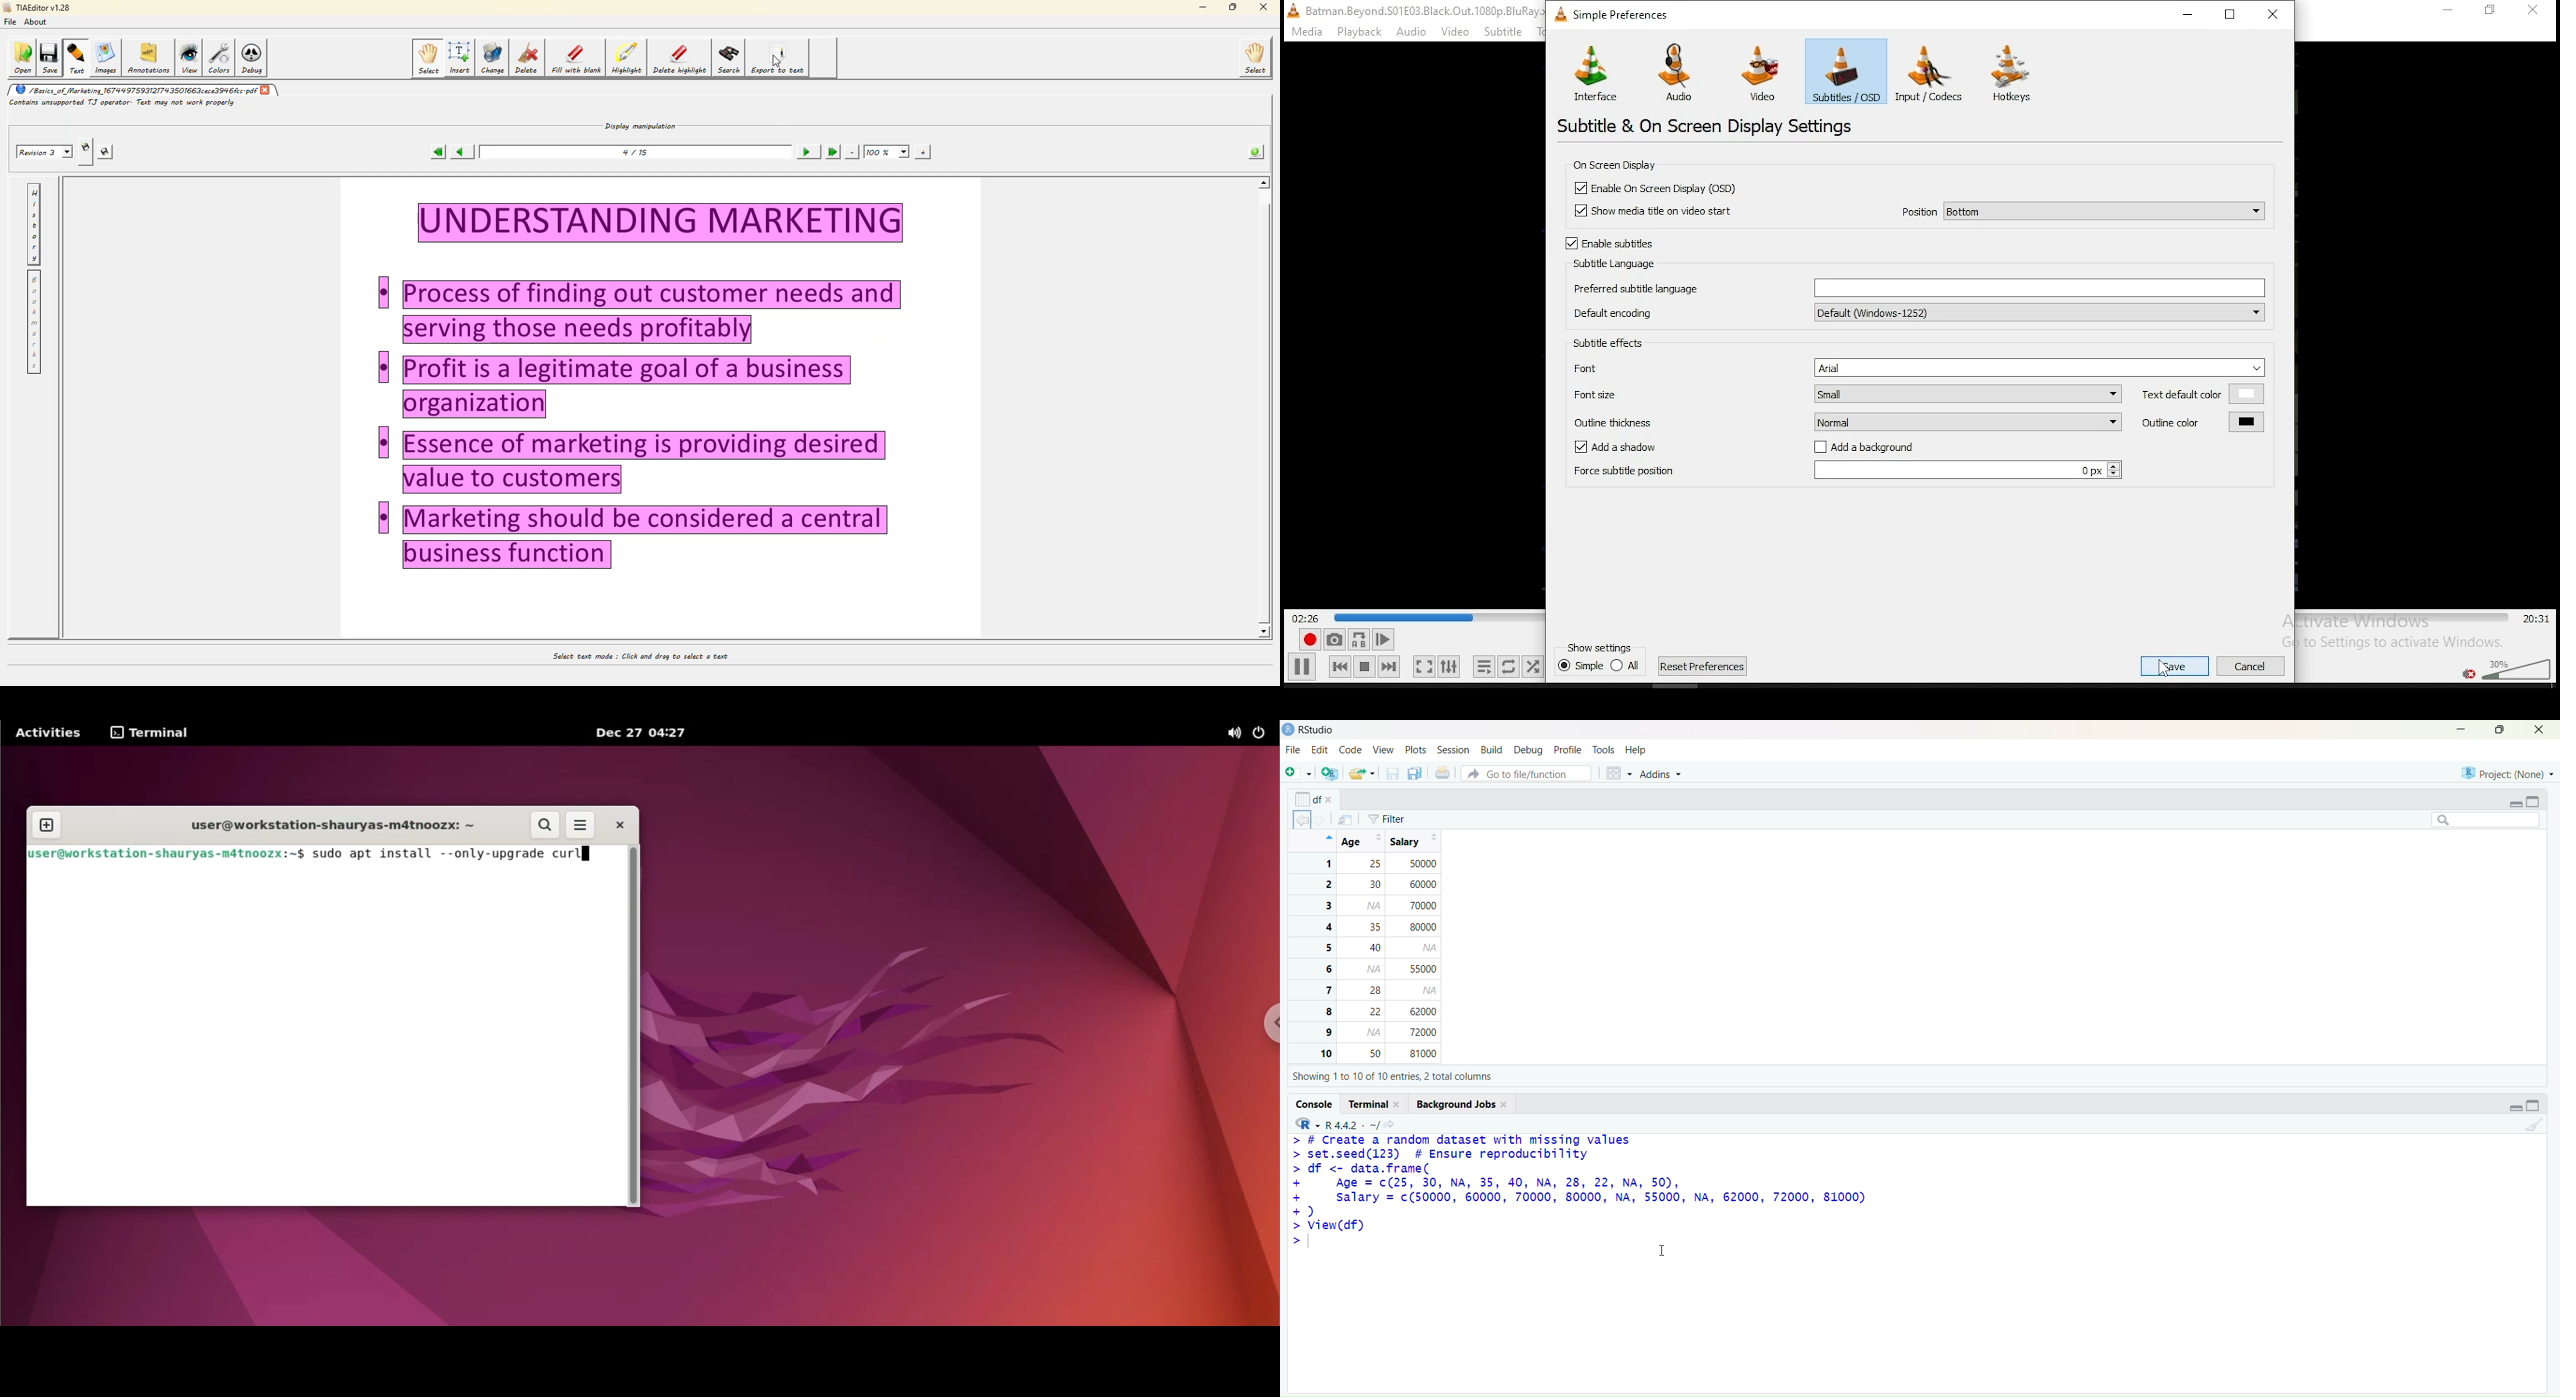 This screenshot has height=1400, width=2576. What do you see at coordinates (1454, 751) in the screenshot?
I see `session` at bounding box center [1454, 751].